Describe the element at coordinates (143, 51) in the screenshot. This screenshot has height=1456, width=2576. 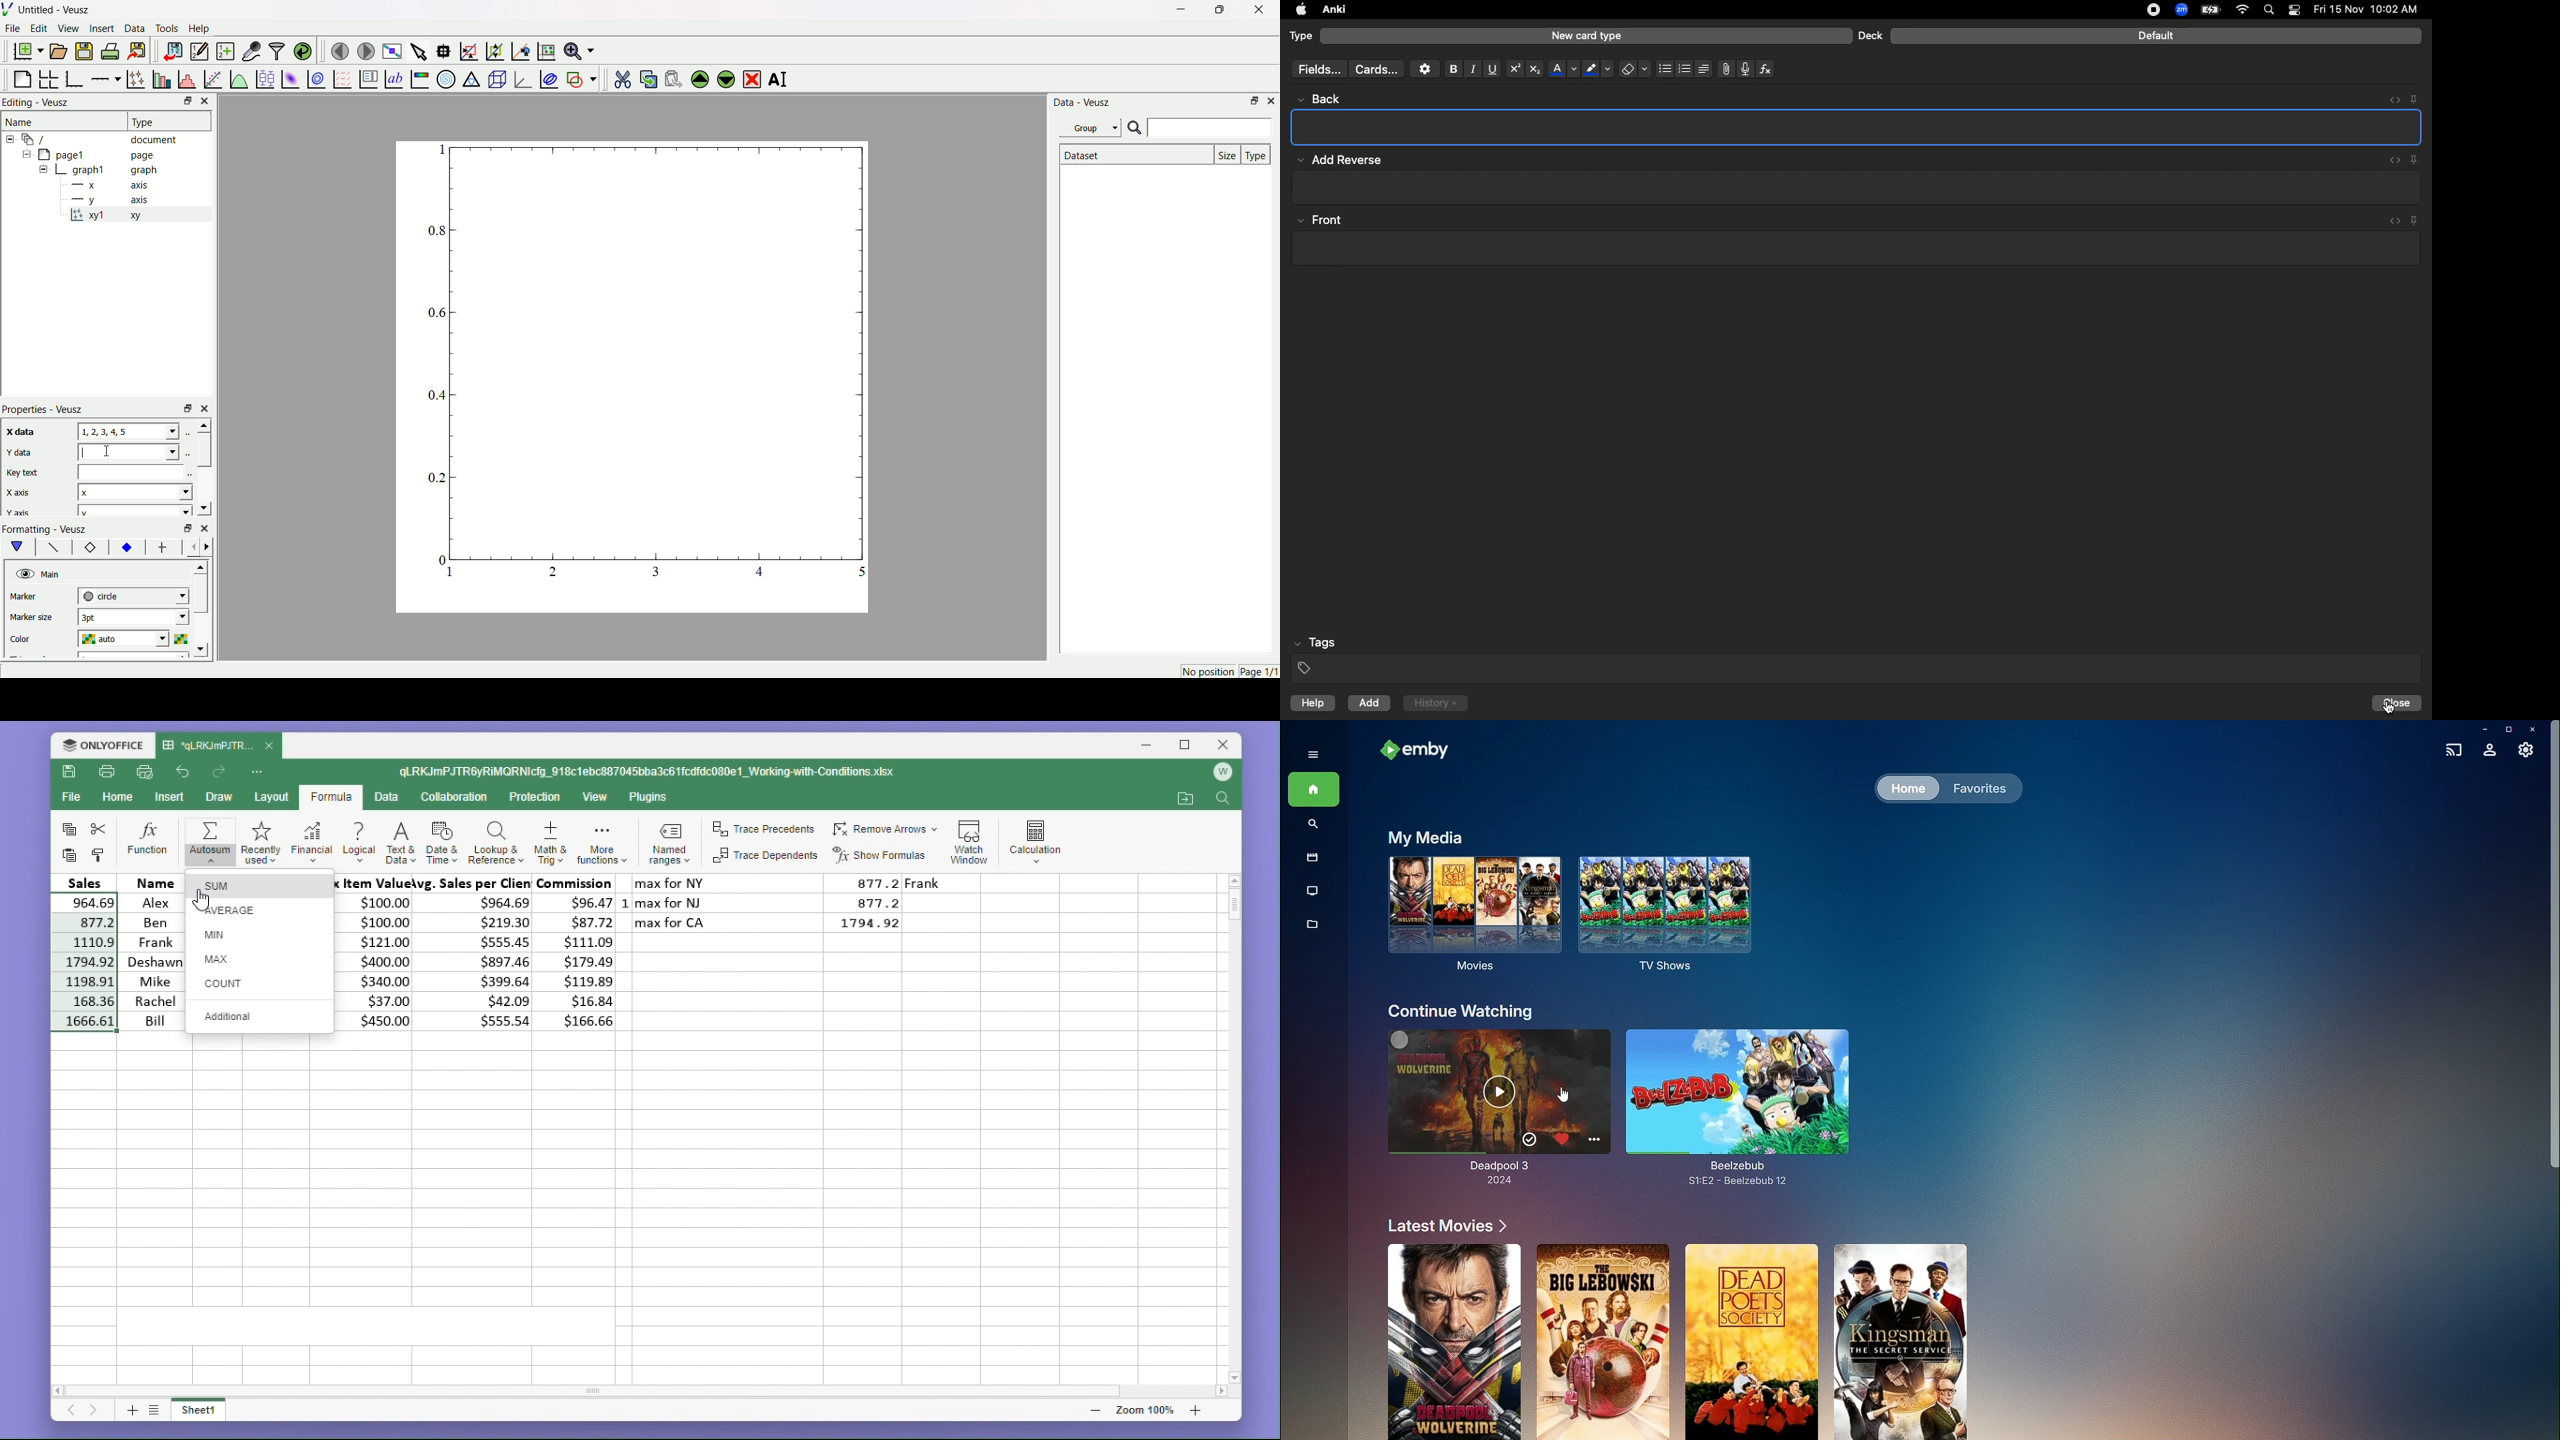
I see `export document` at that location.